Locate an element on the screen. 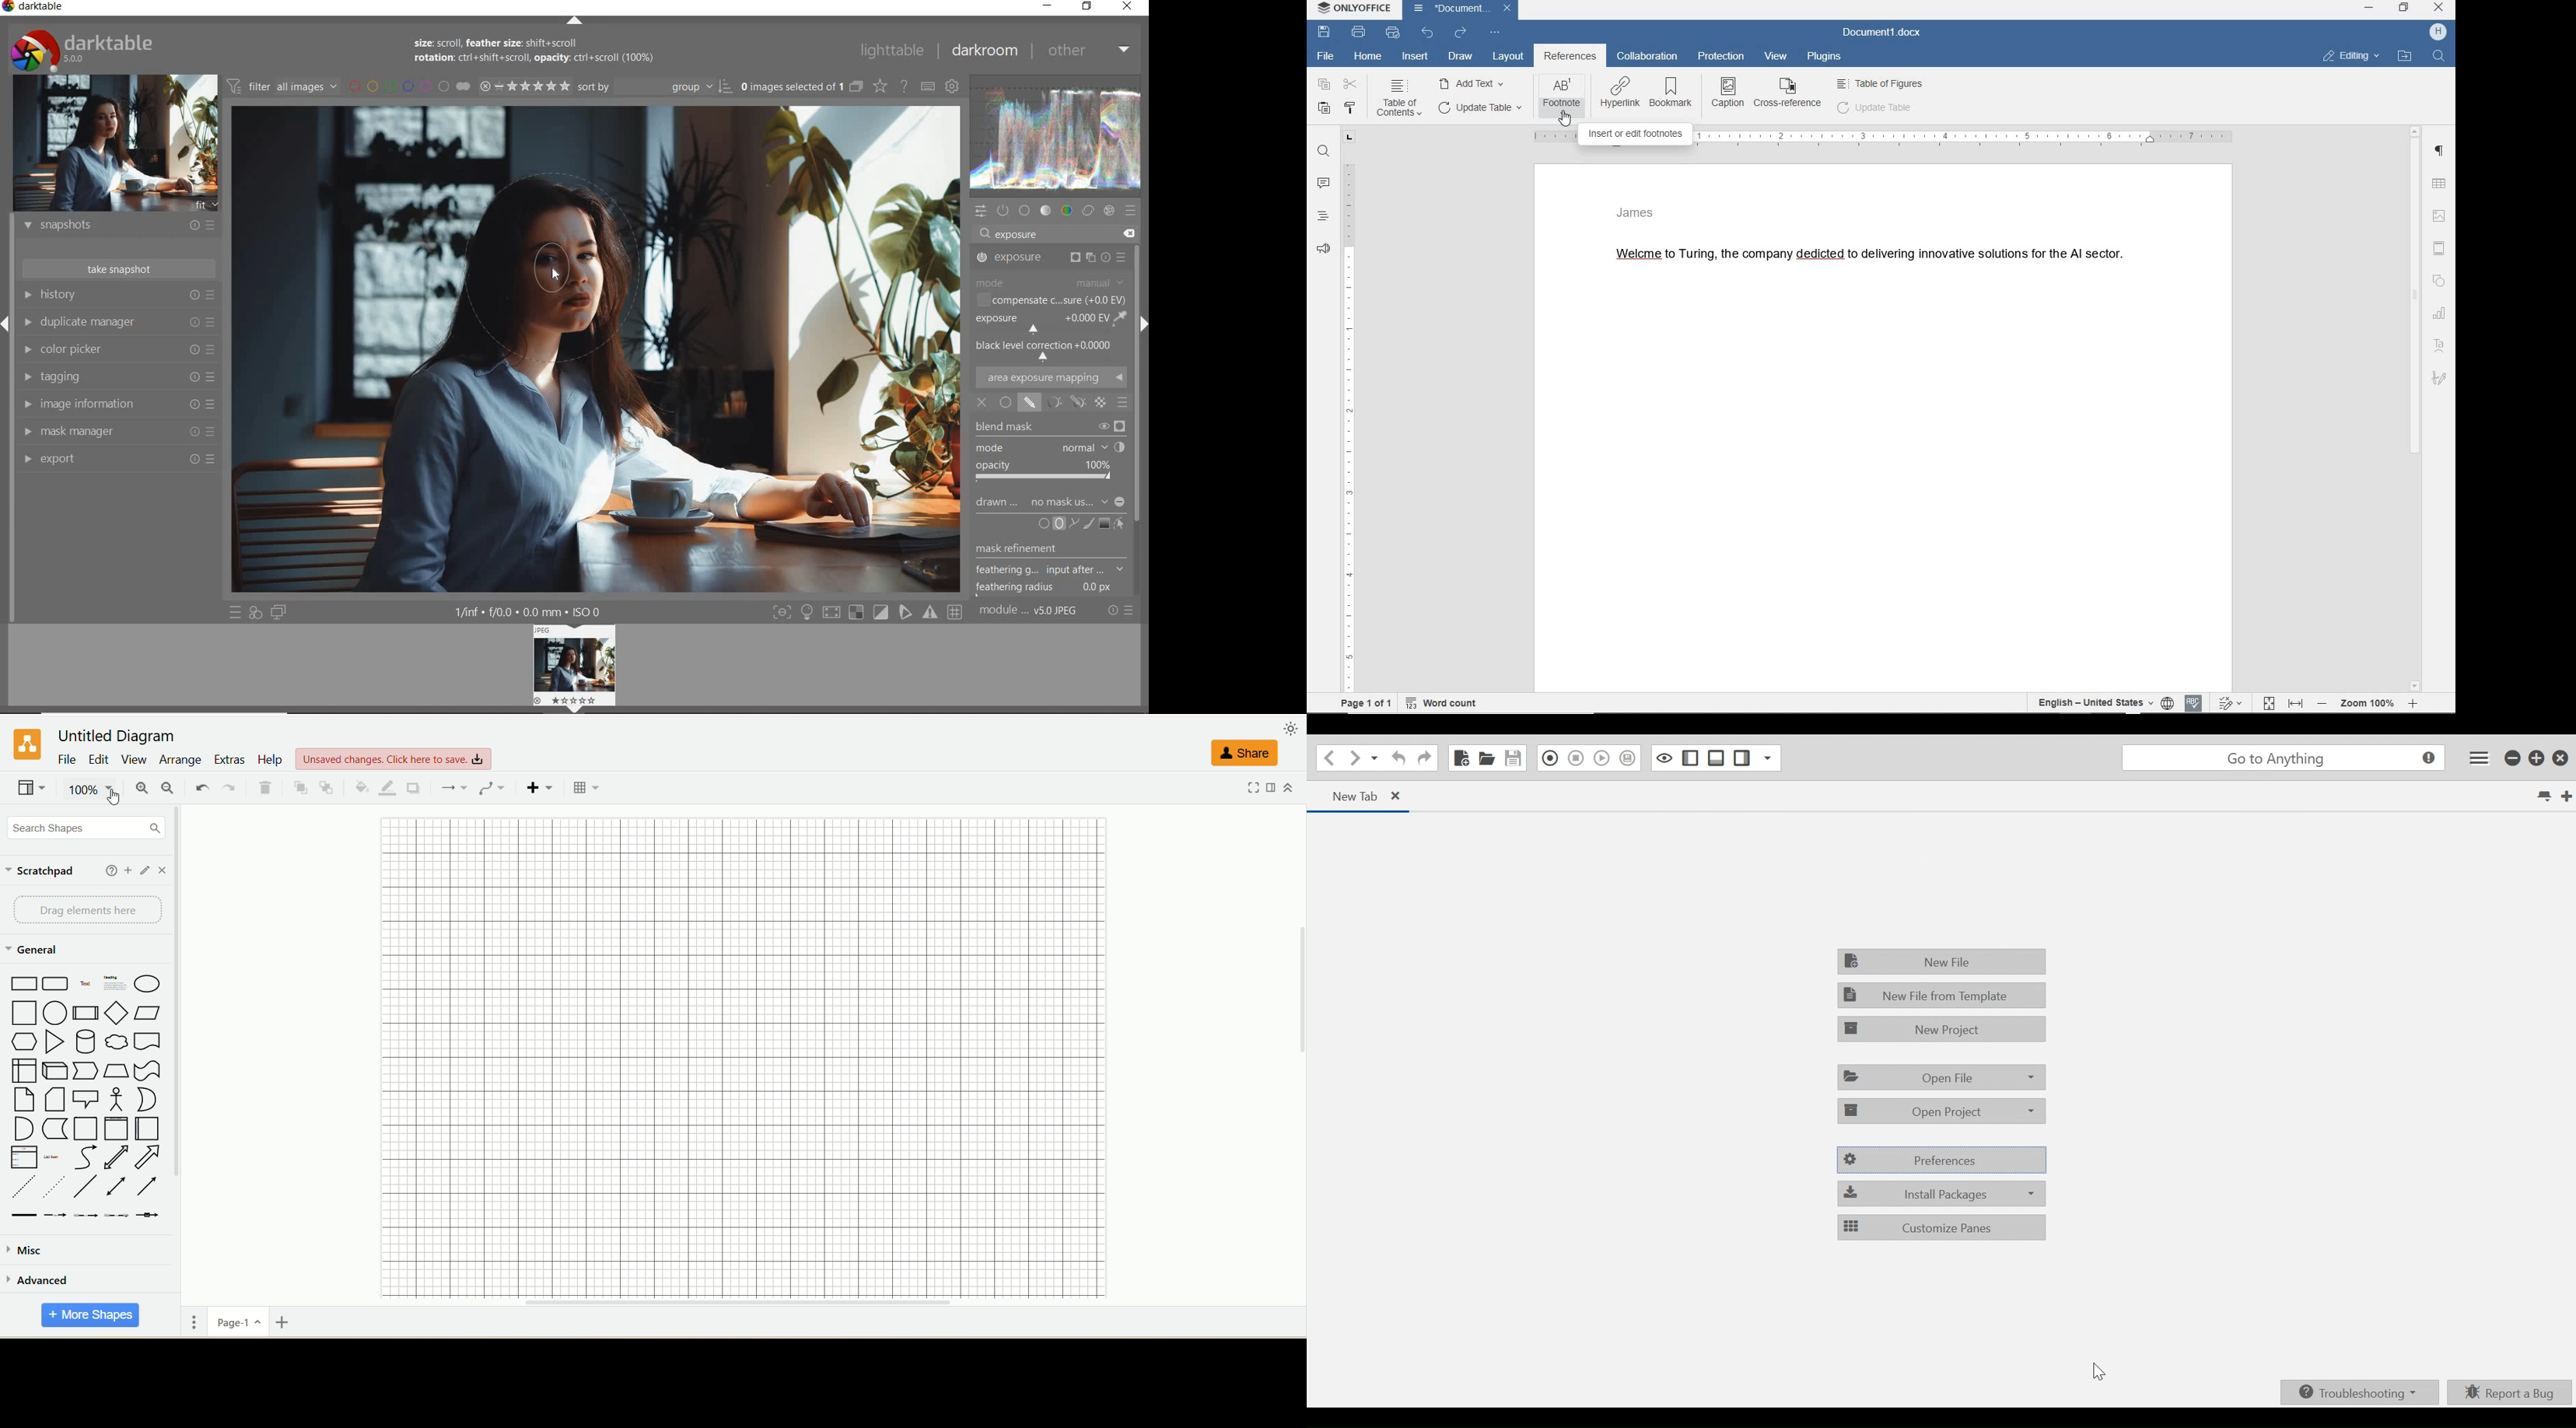 This screenshot has width=2576, height=1428. set keyboard shortcuts is located at coordinates (927, 86).